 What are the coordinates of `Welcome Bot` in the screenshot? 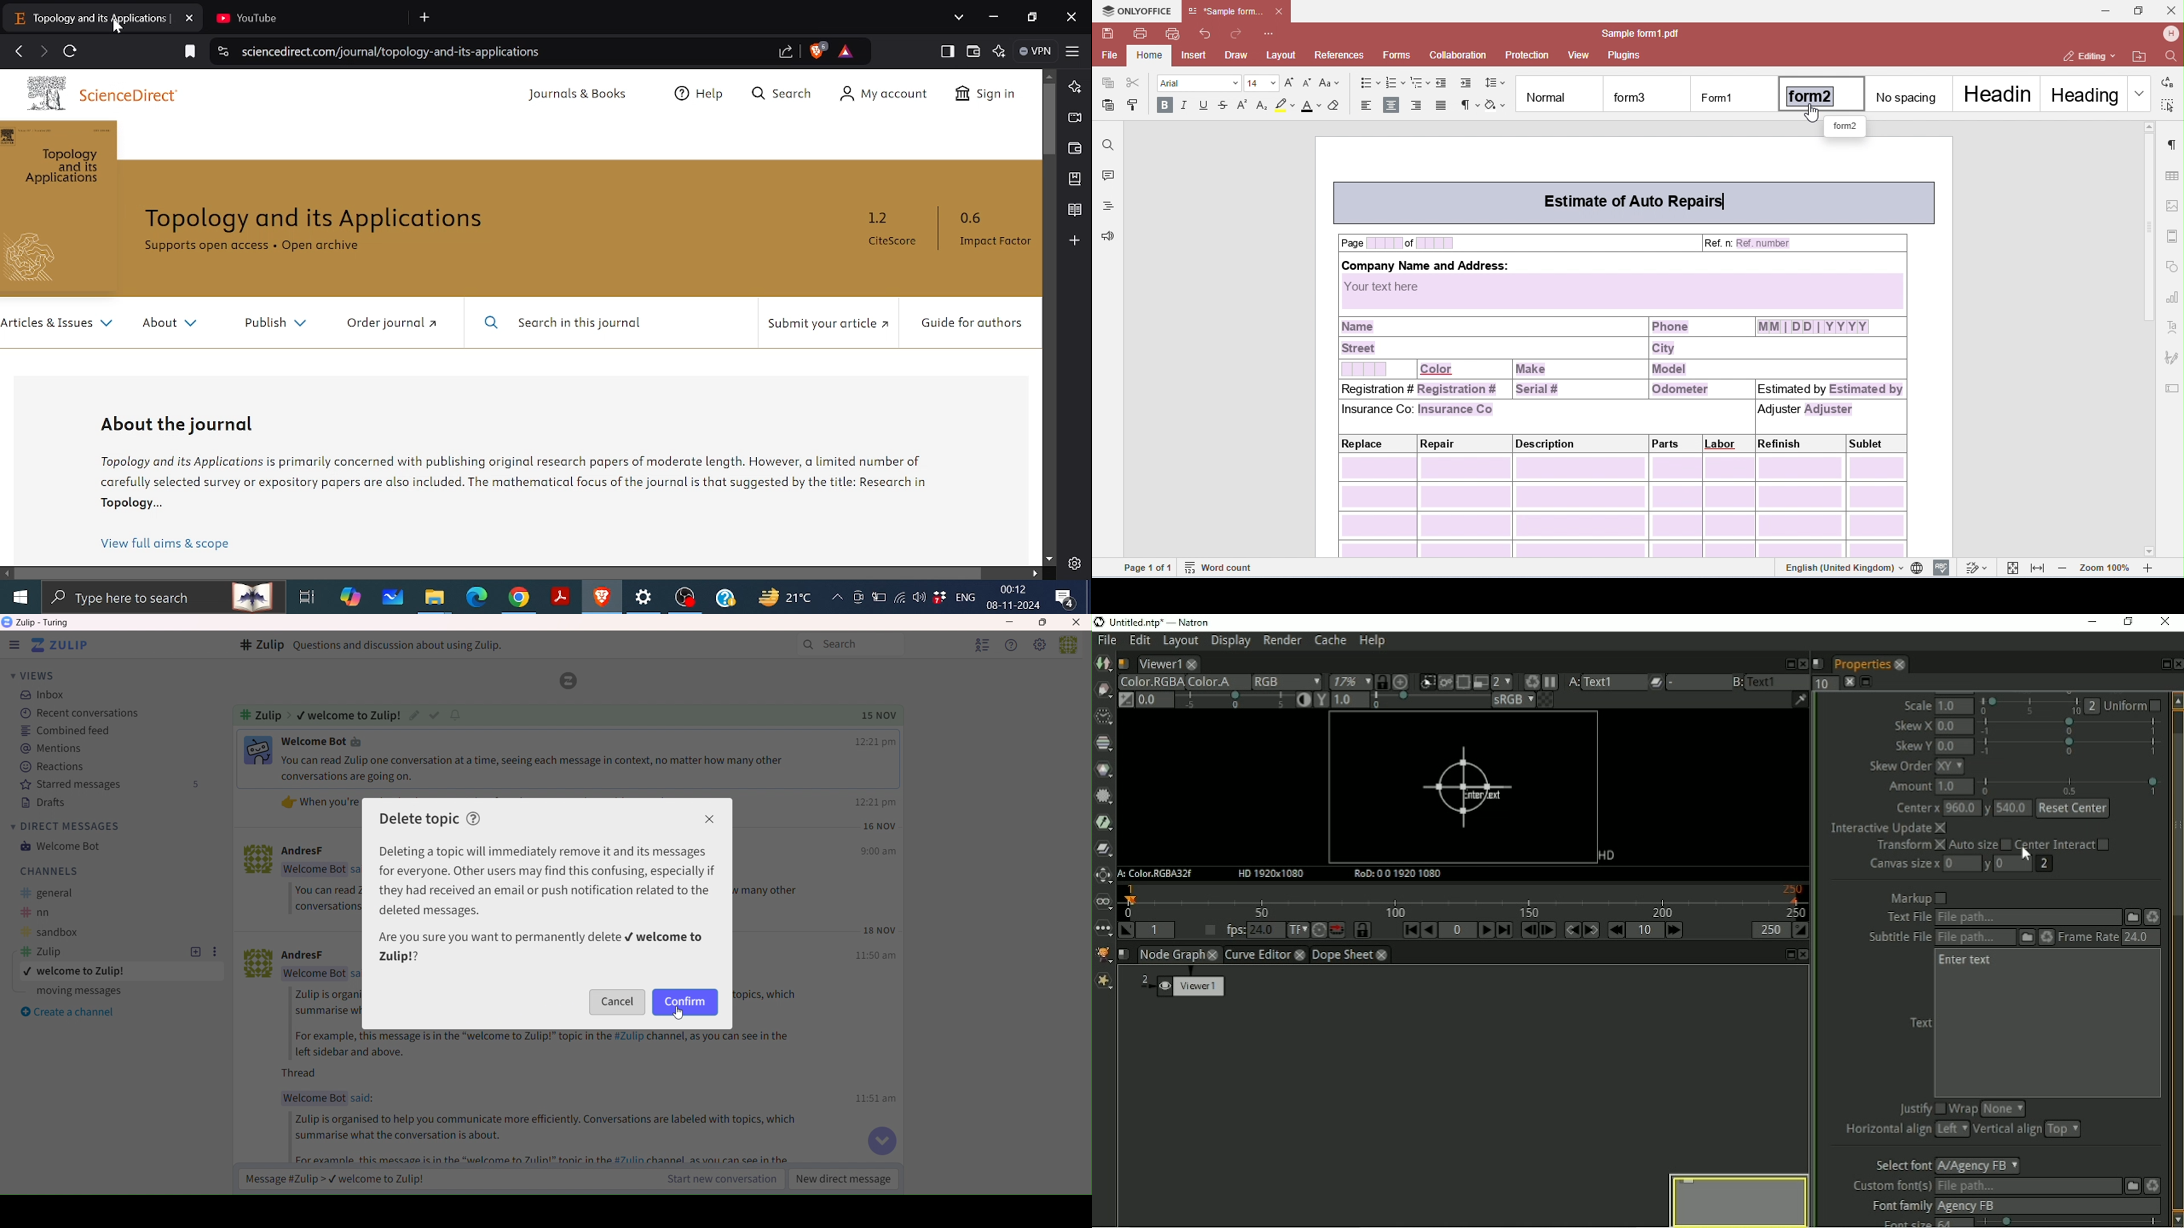 It's located at (63, 846).